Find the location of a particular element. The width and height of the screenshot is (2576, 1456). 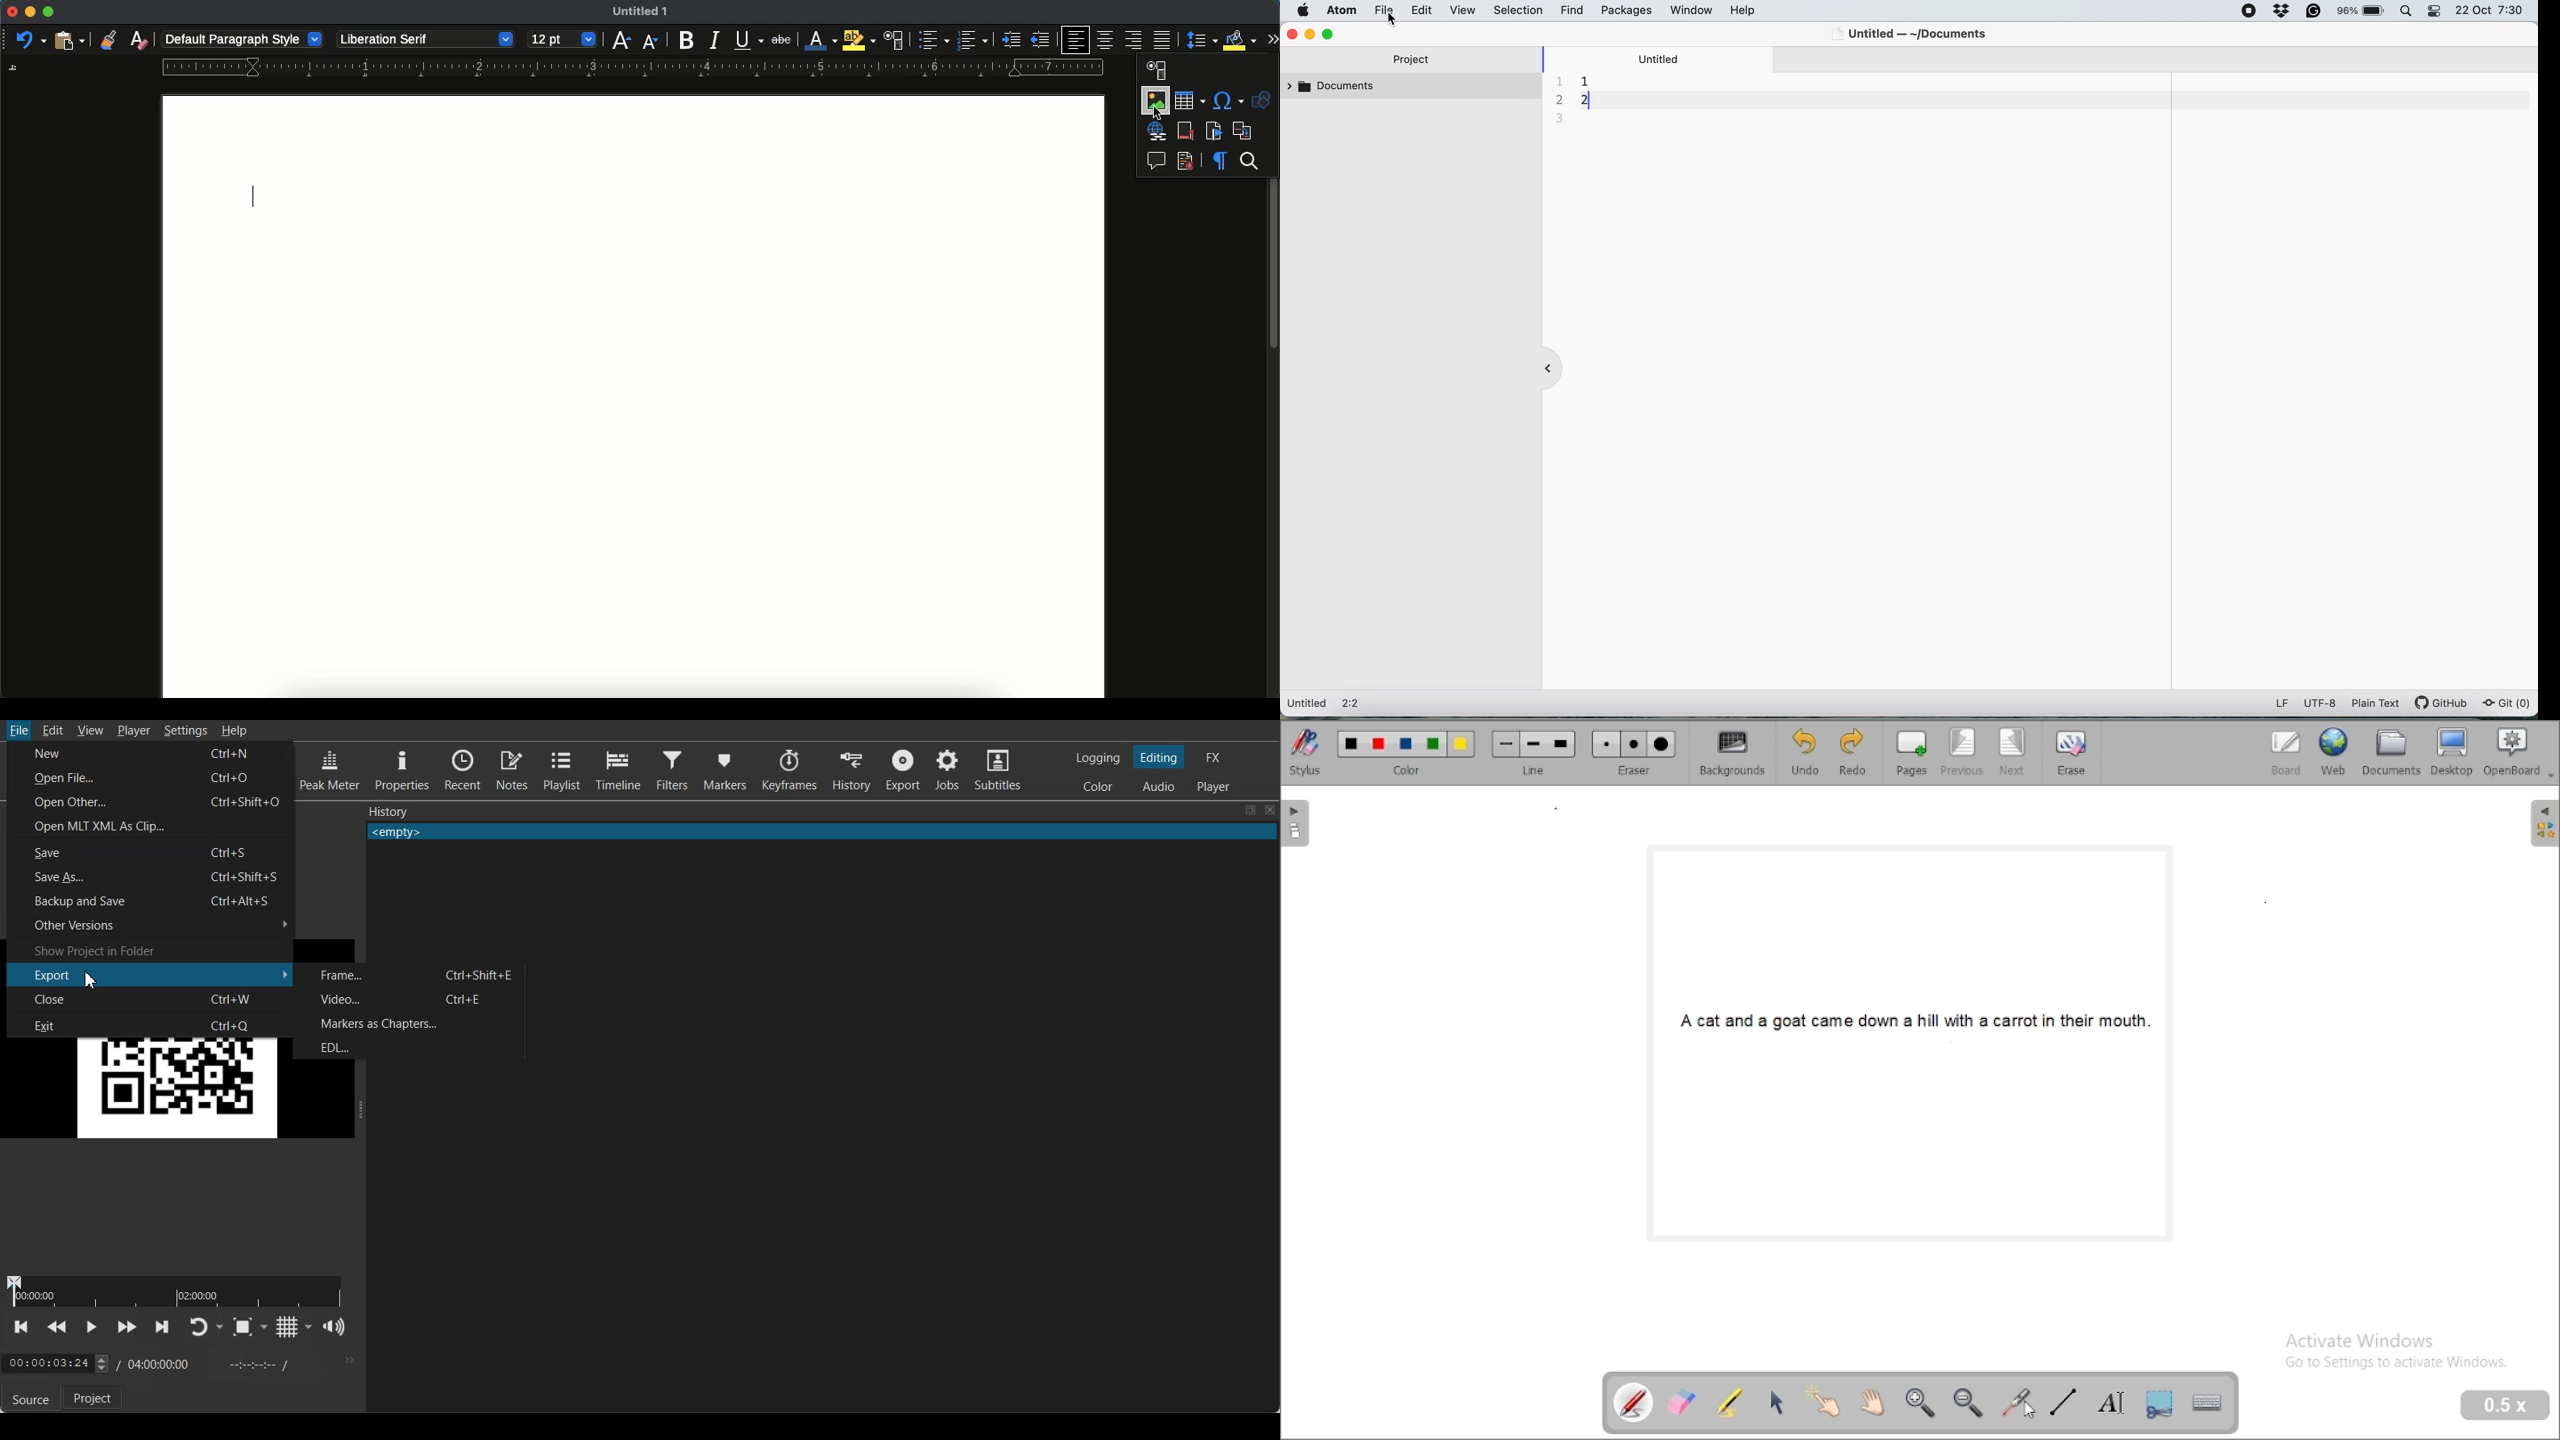

Settings is located at coordinates (186, 730).